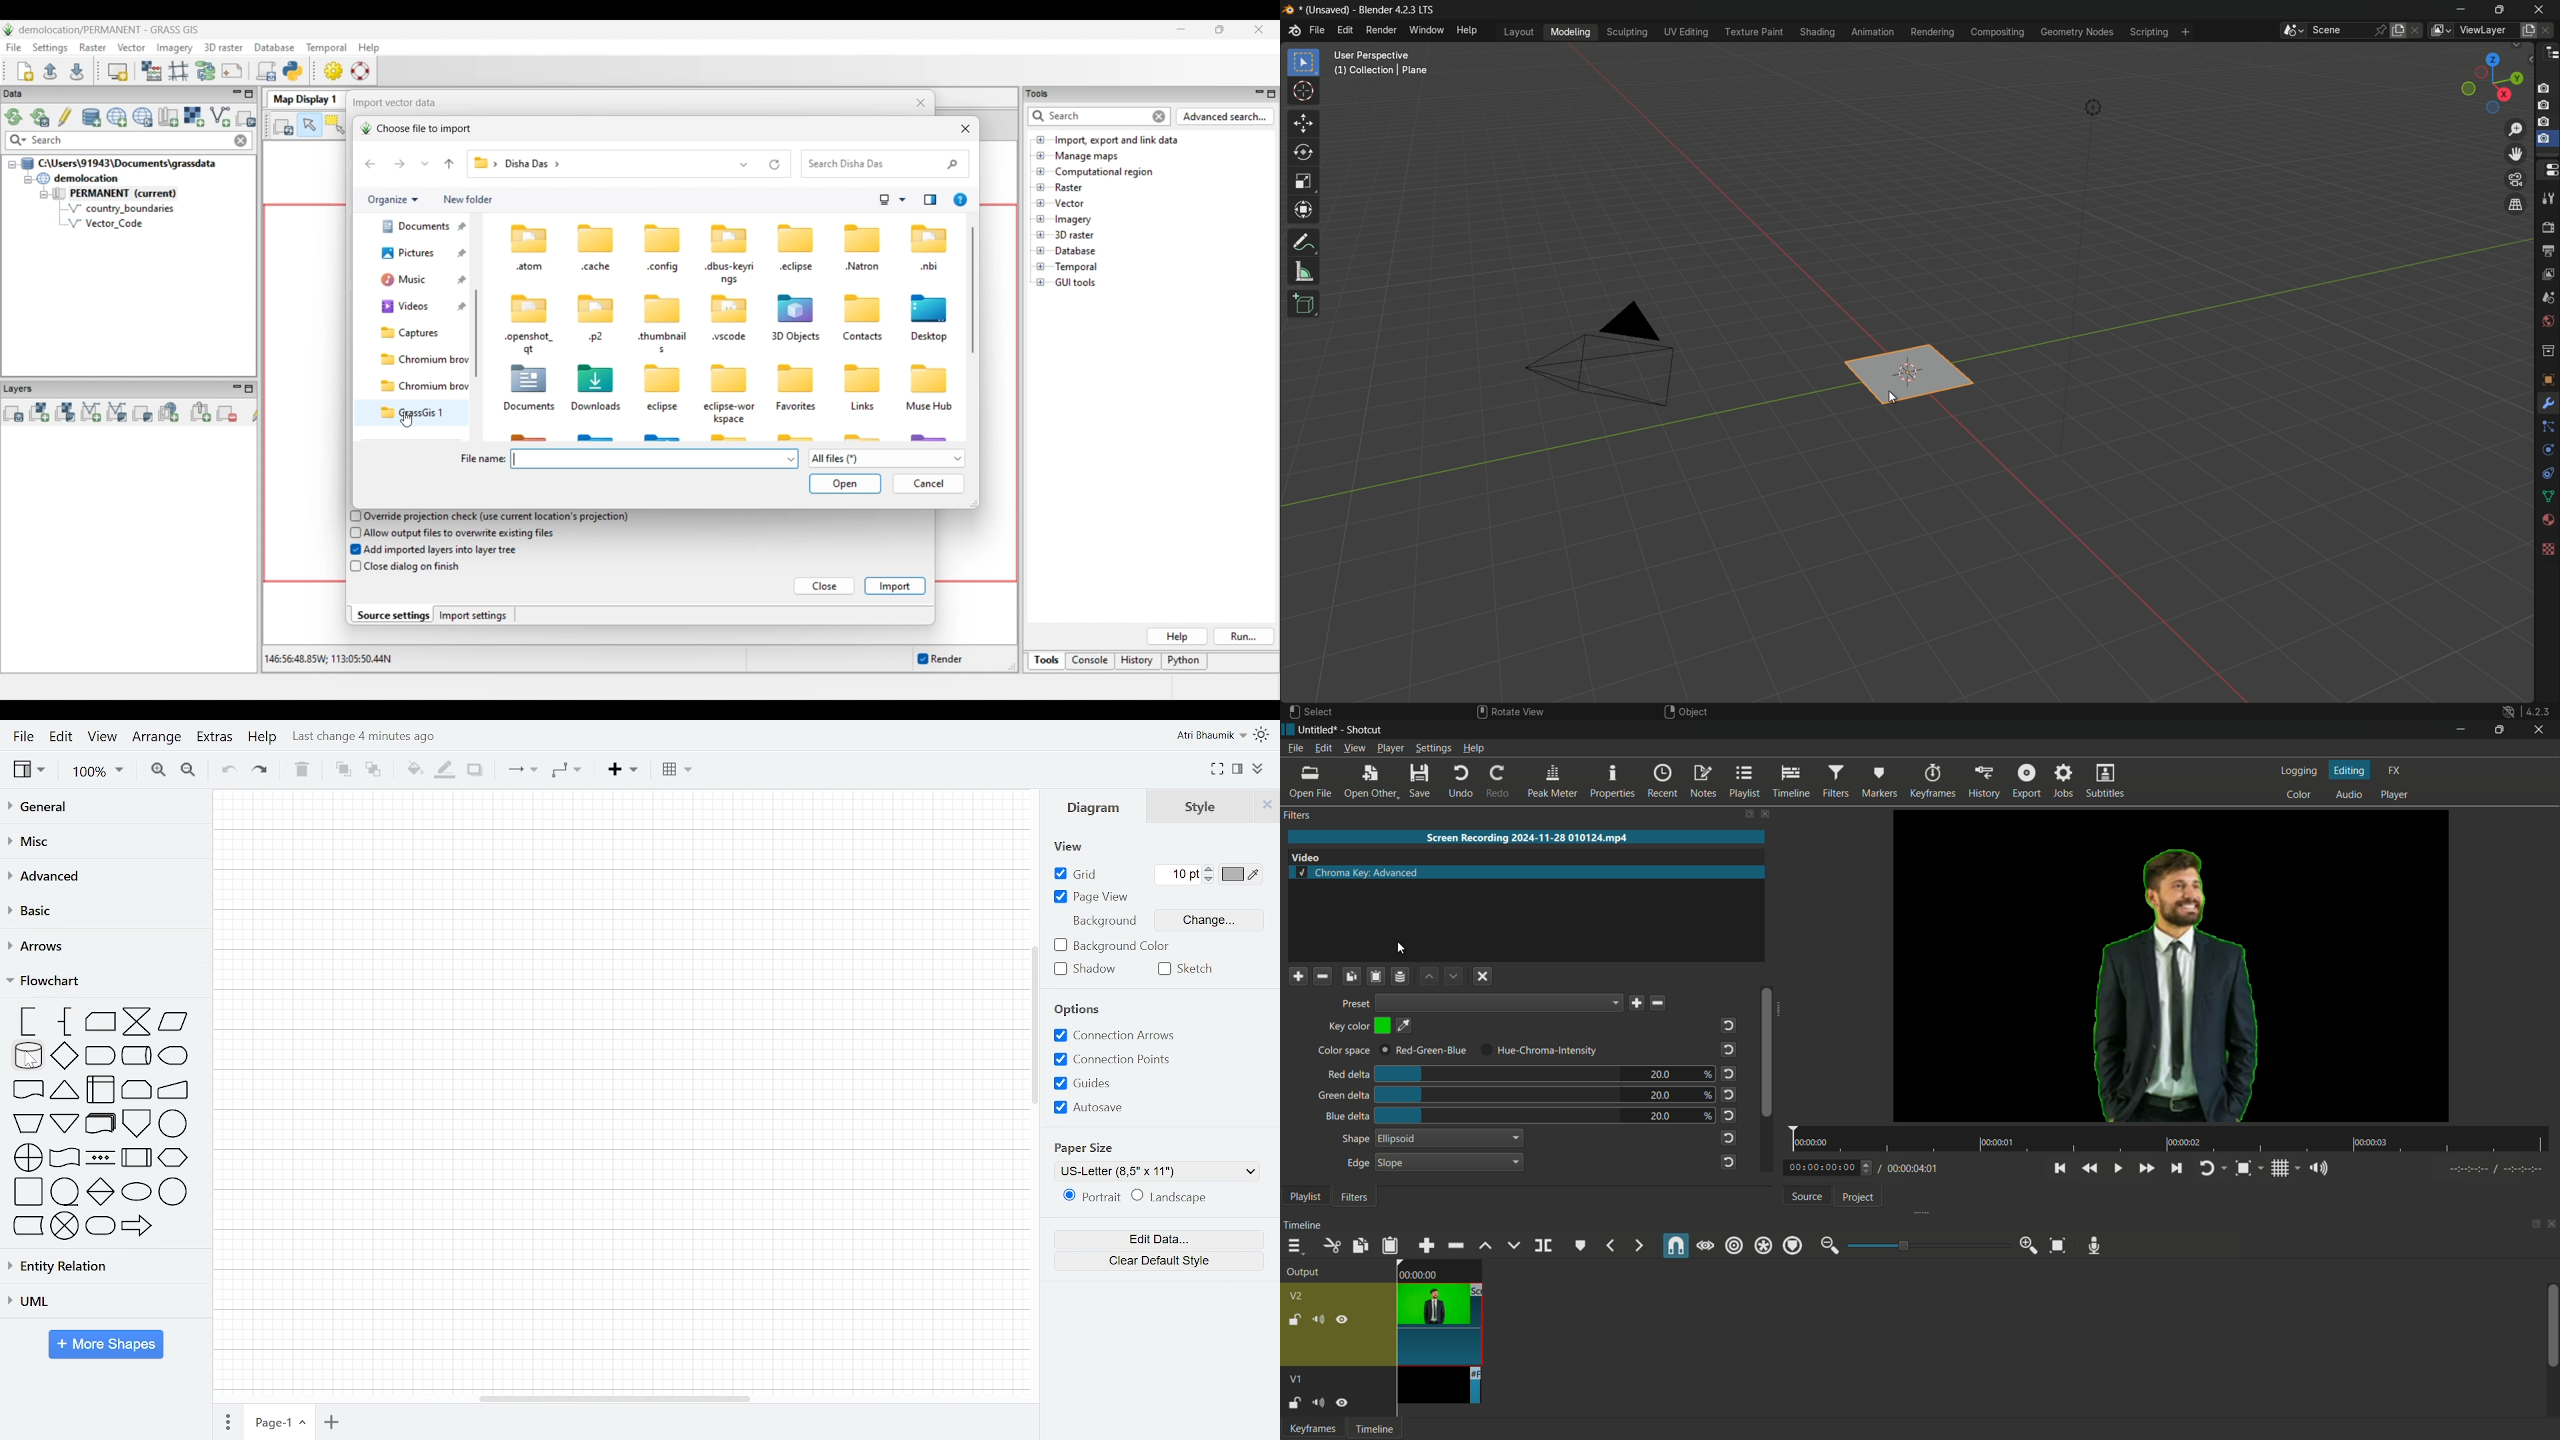 This screenshot has height=1456, width=2576. Describe the element at coordinates (622, 1399) in the screenshot. I see `horizontal scrollbar` at that location.